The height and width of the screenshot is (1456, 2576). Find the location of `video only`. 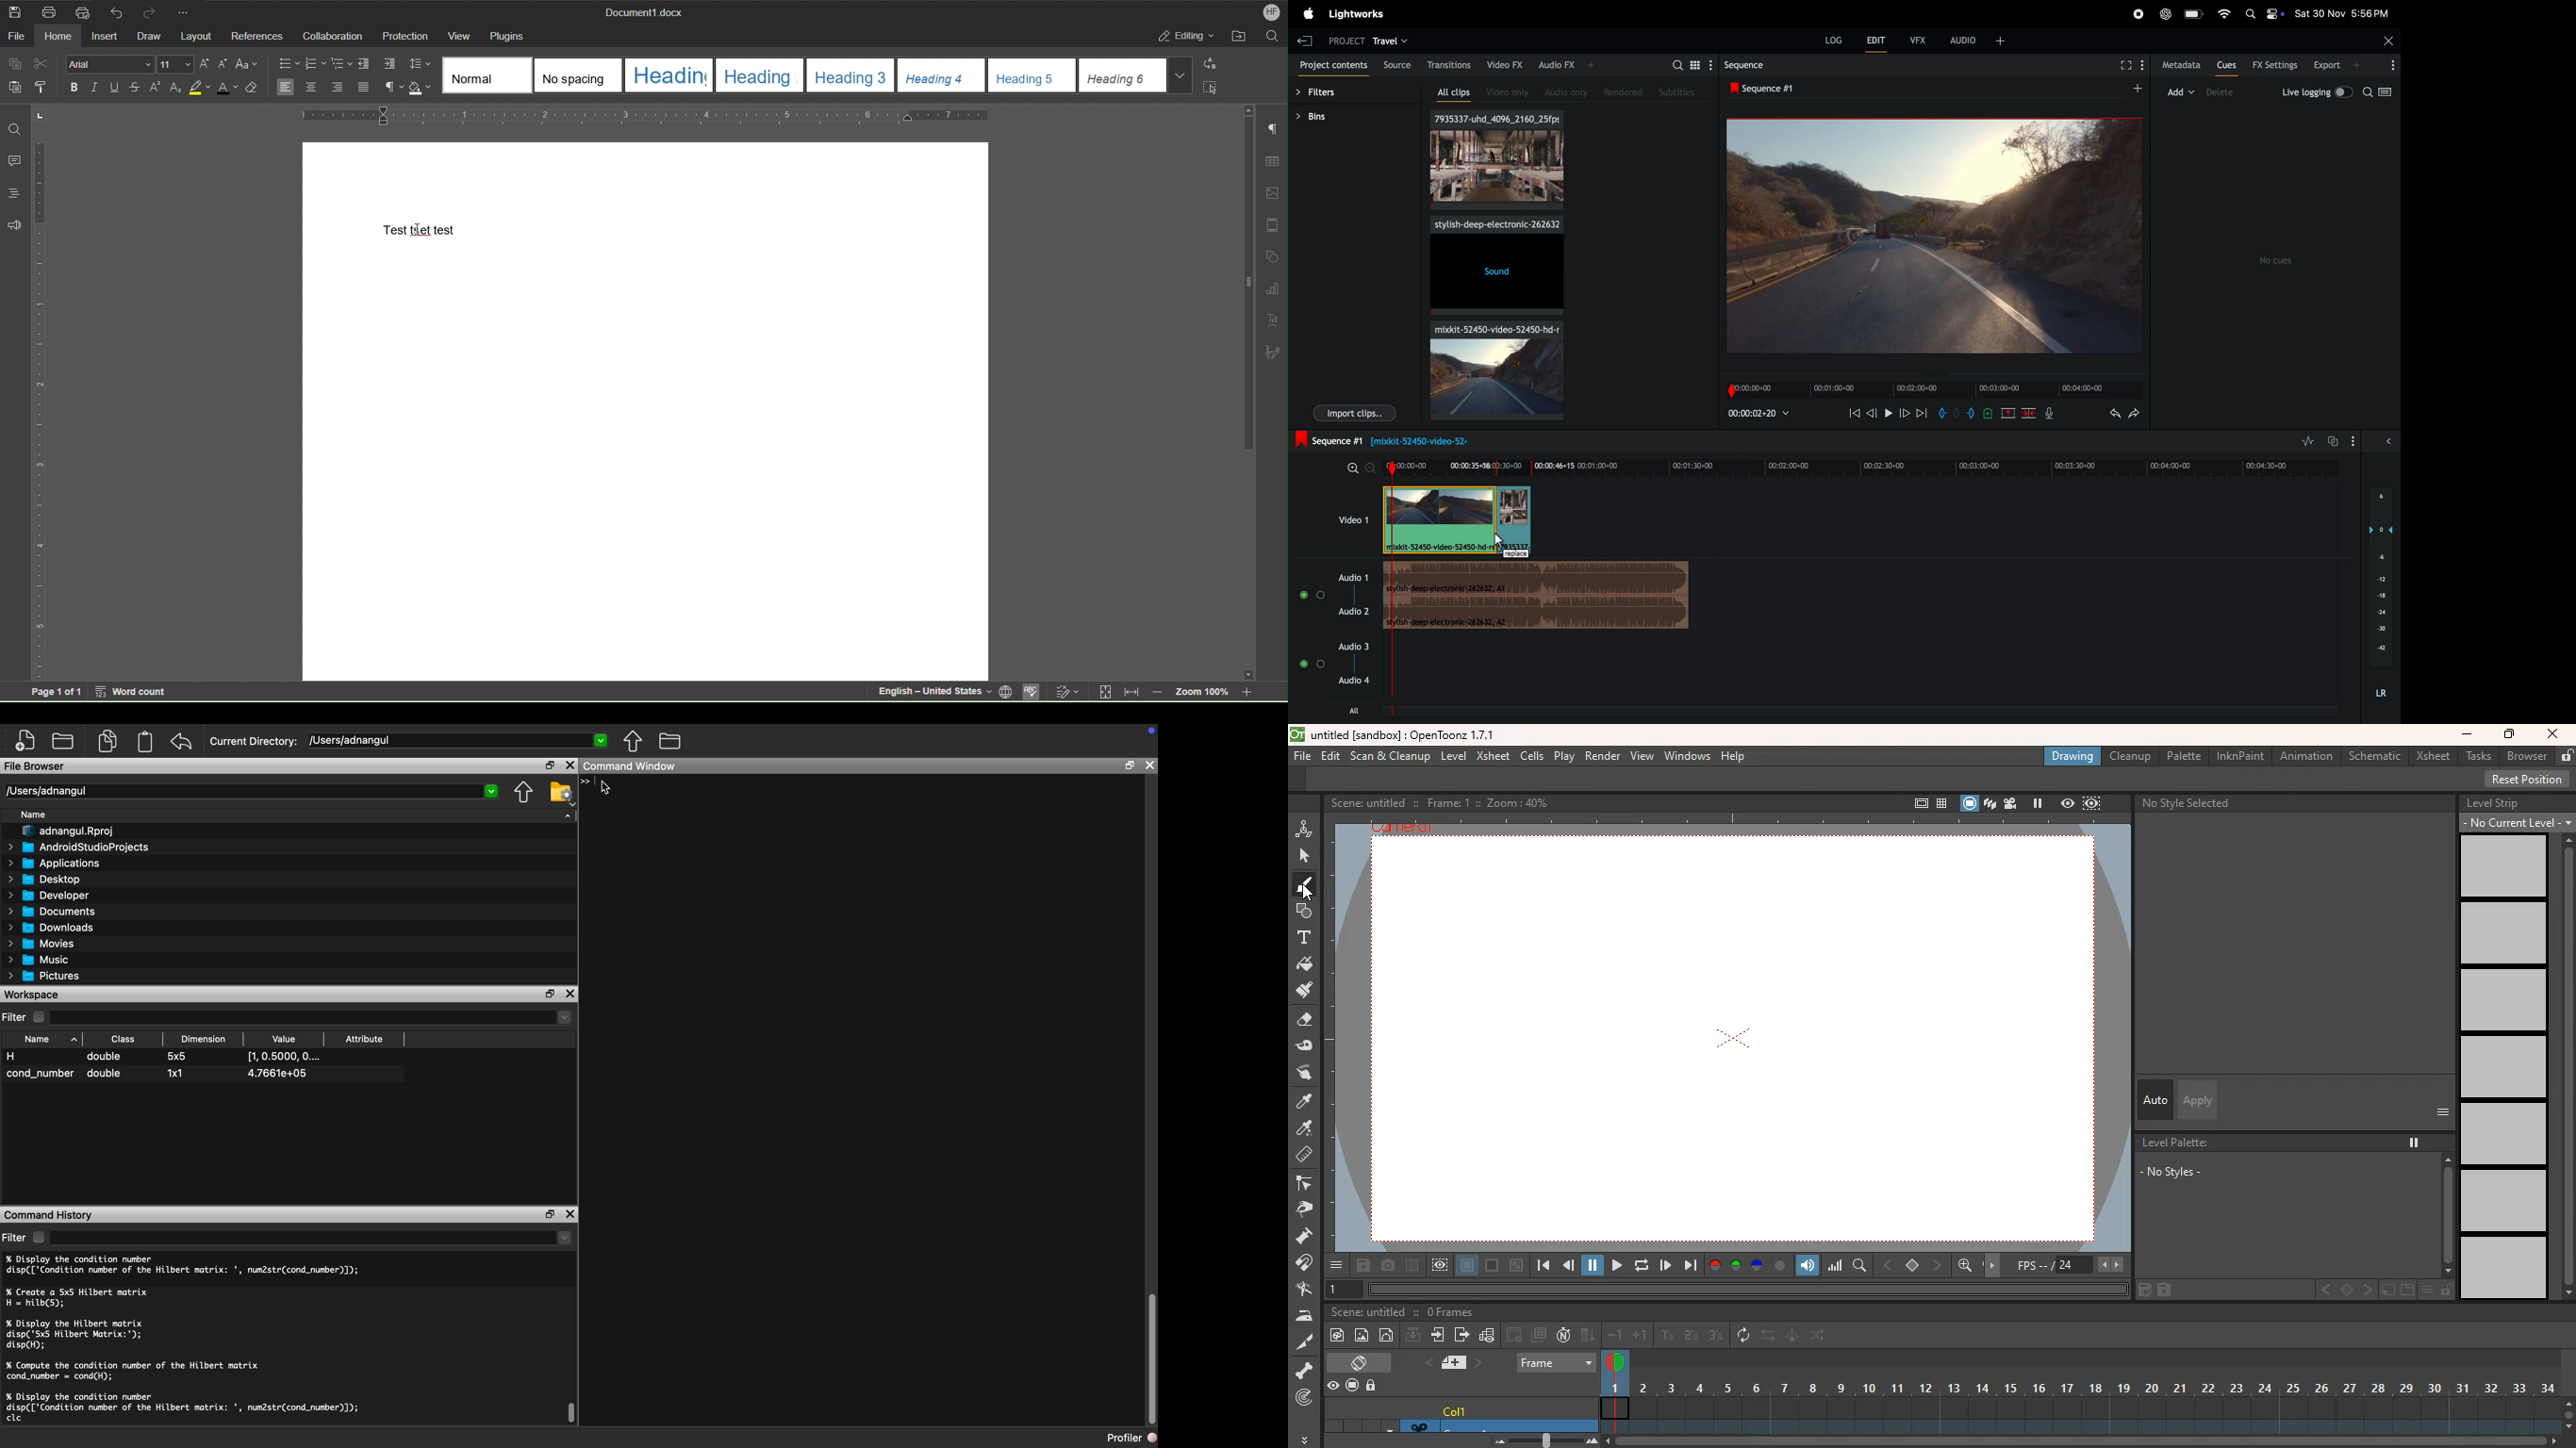

video only is located at coordinates (1503, 92).